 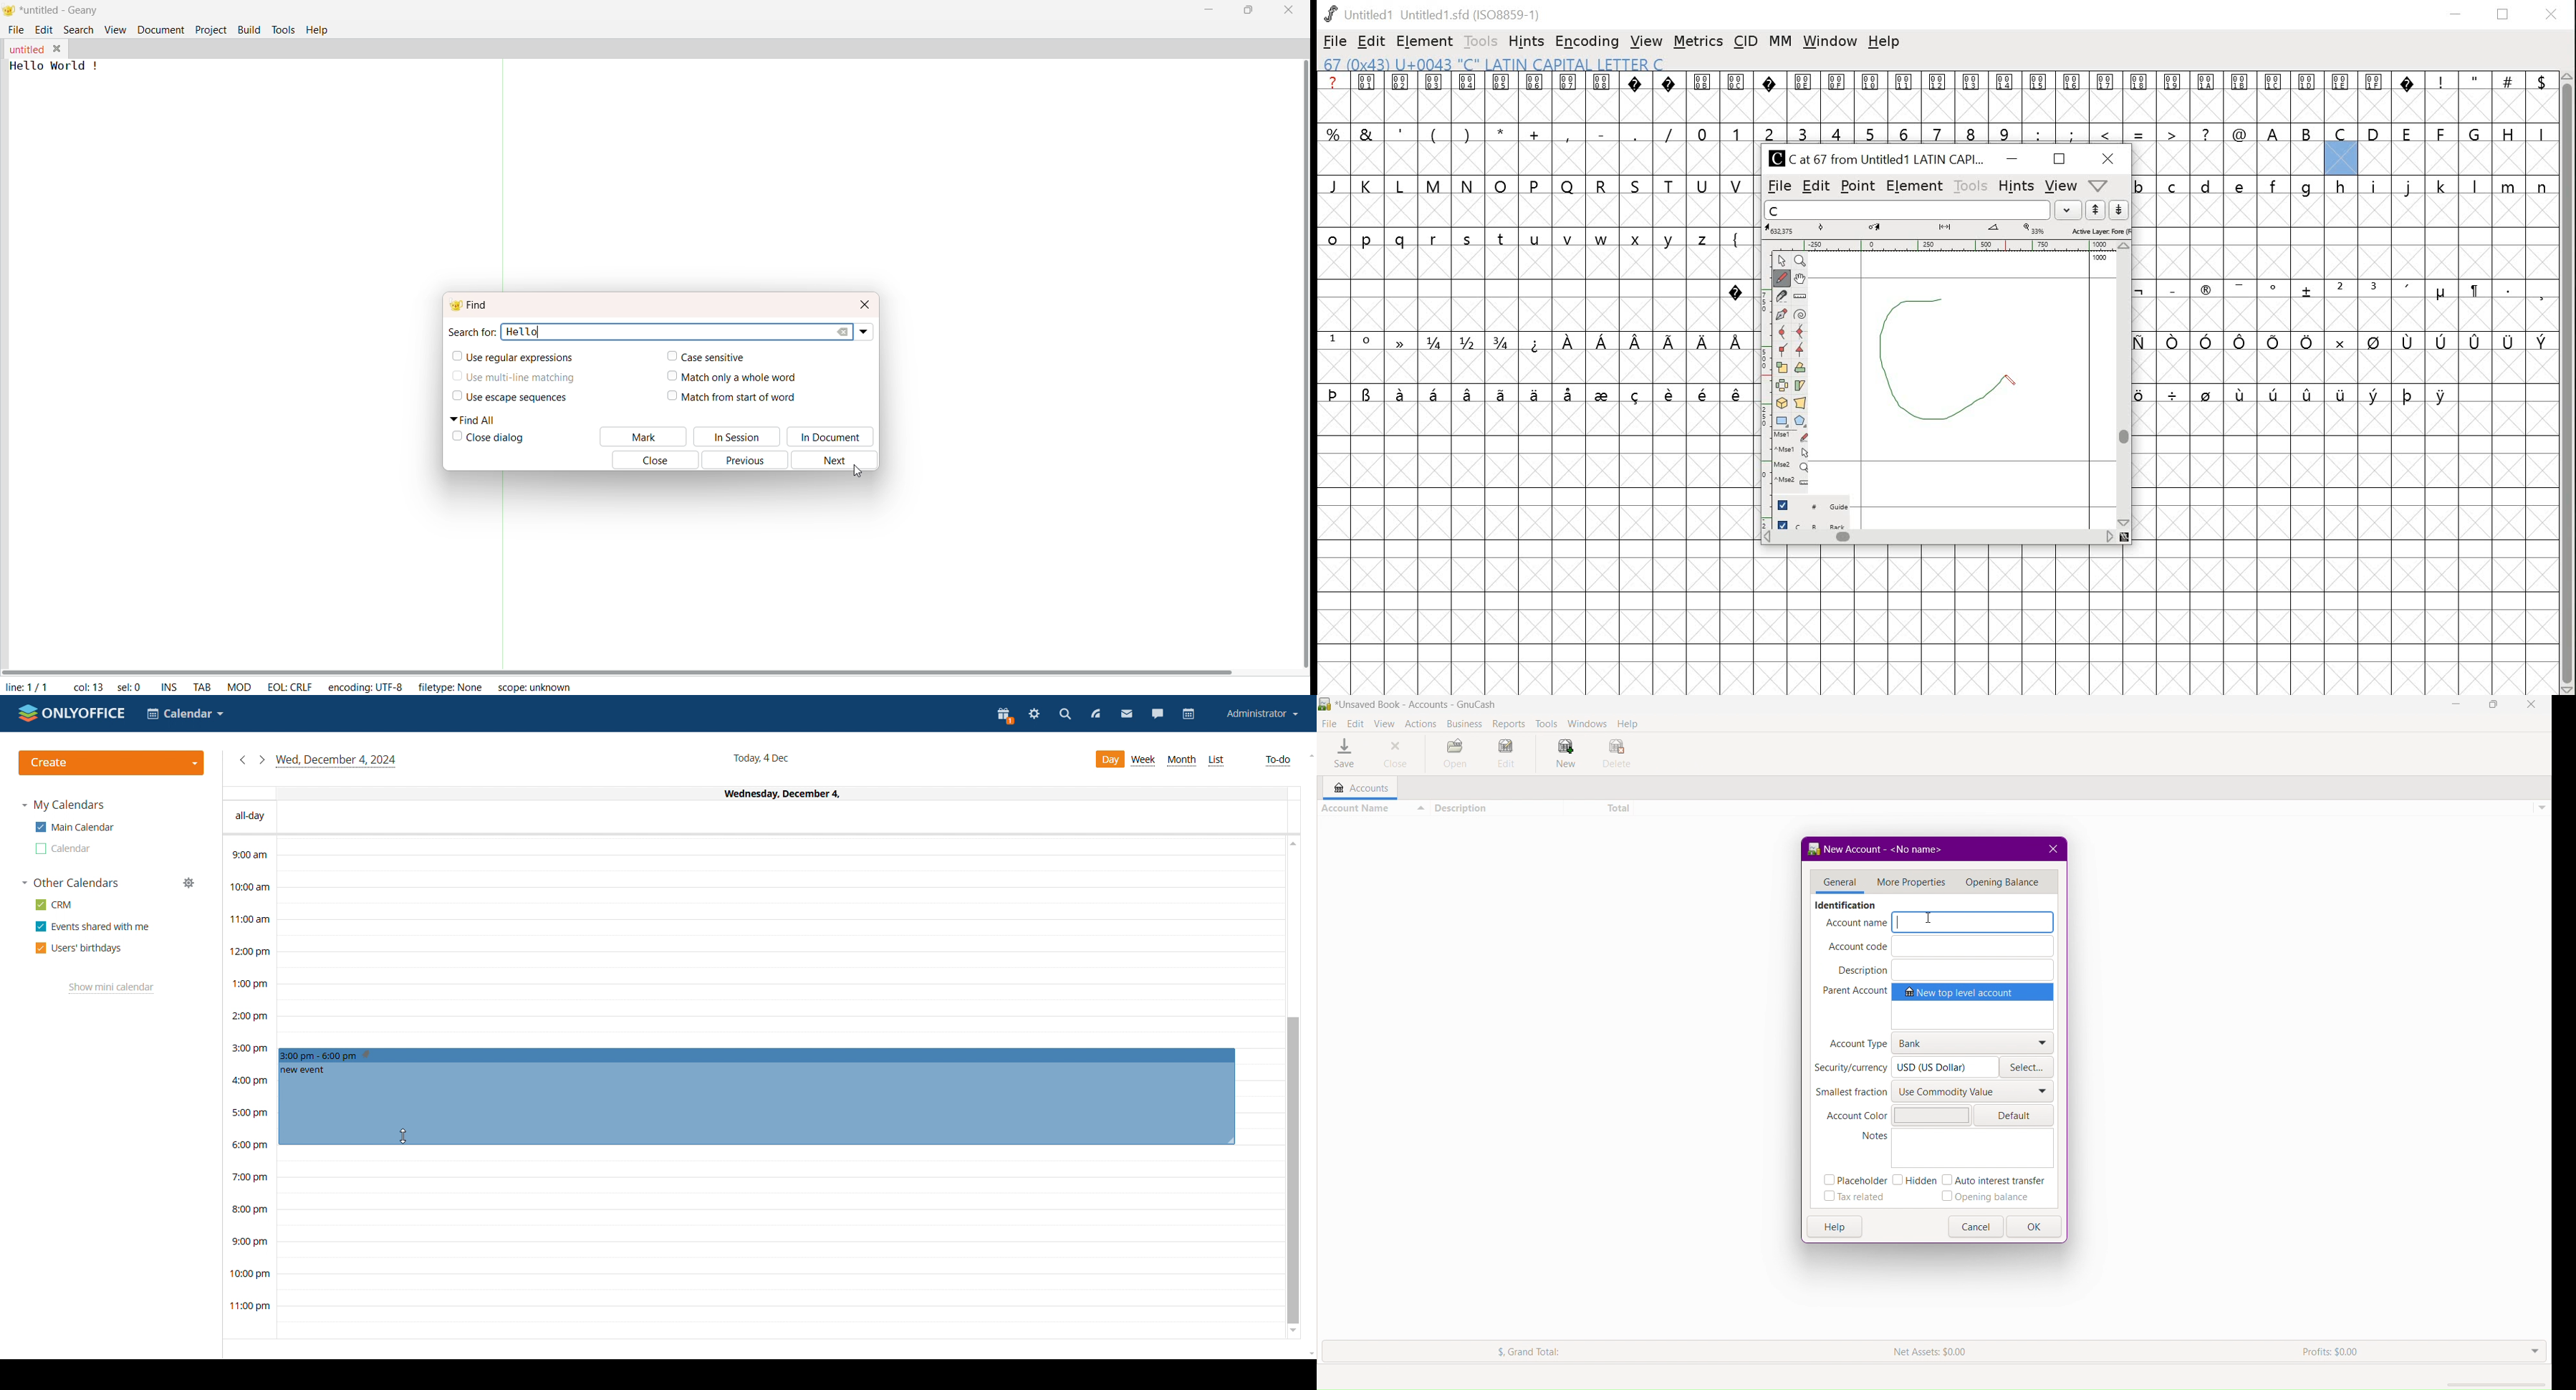 I want to click on maximize, so click(x=2062, y=159).